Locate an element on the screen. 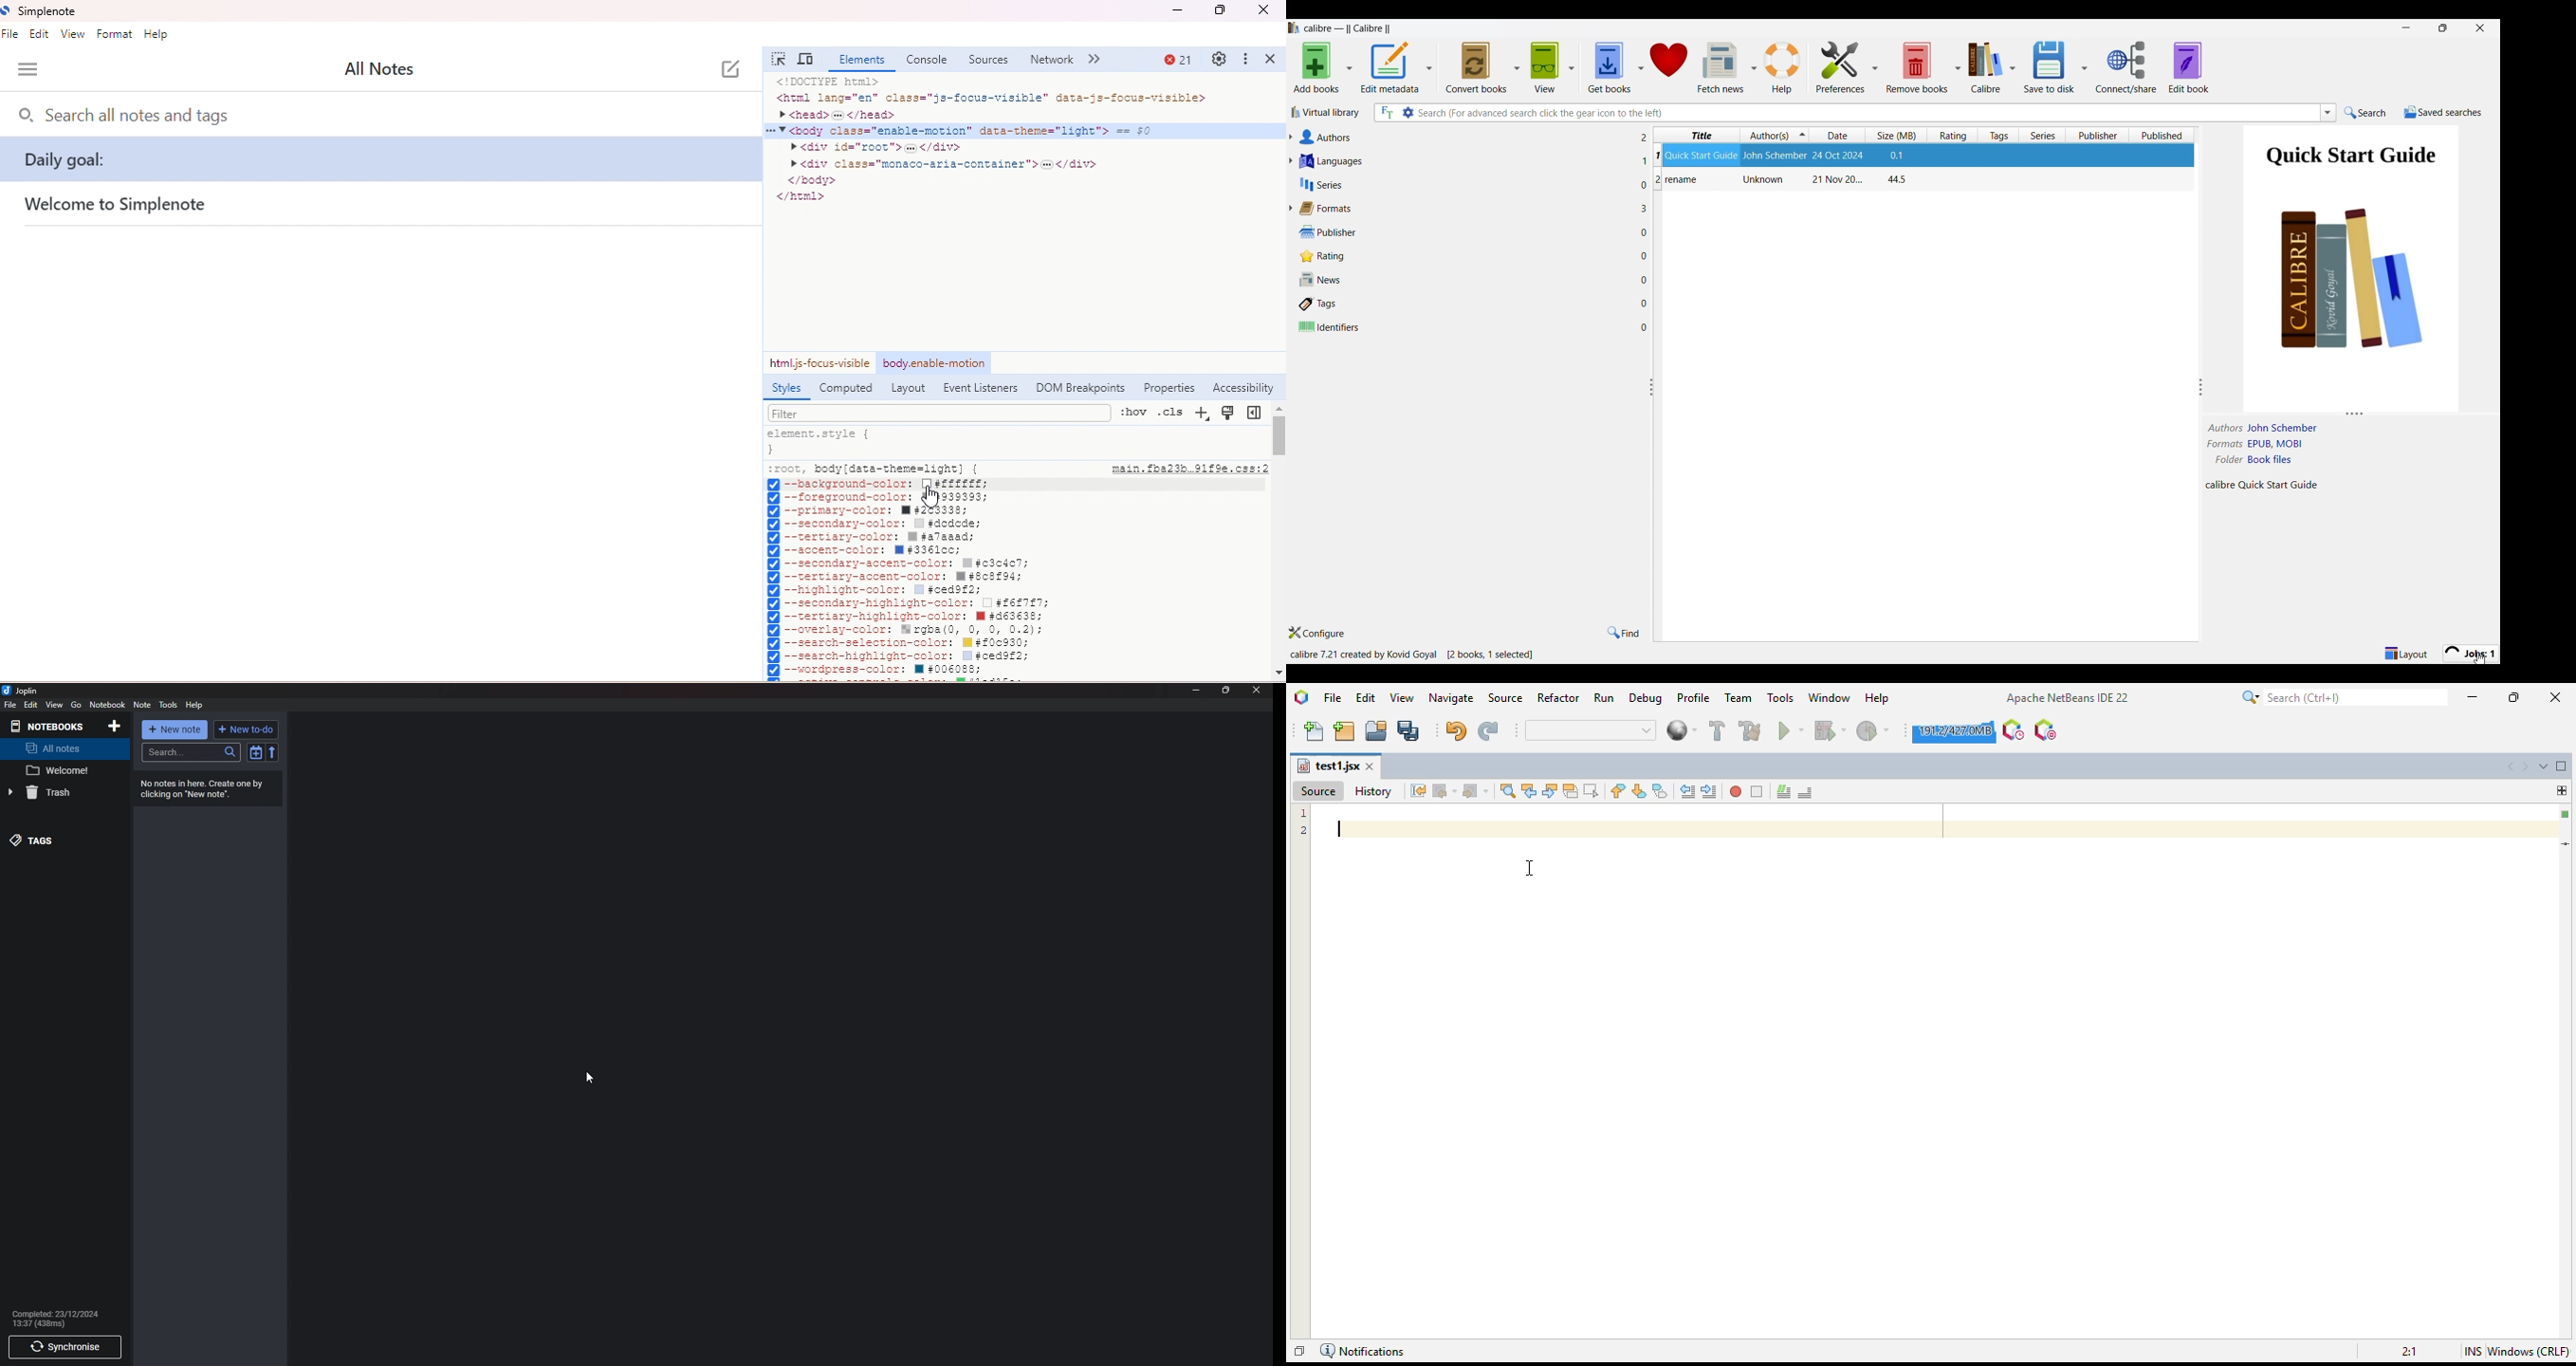 The width and height of the screenshot is (2576, 1372). List searches is located at coordinates (2328, 113).